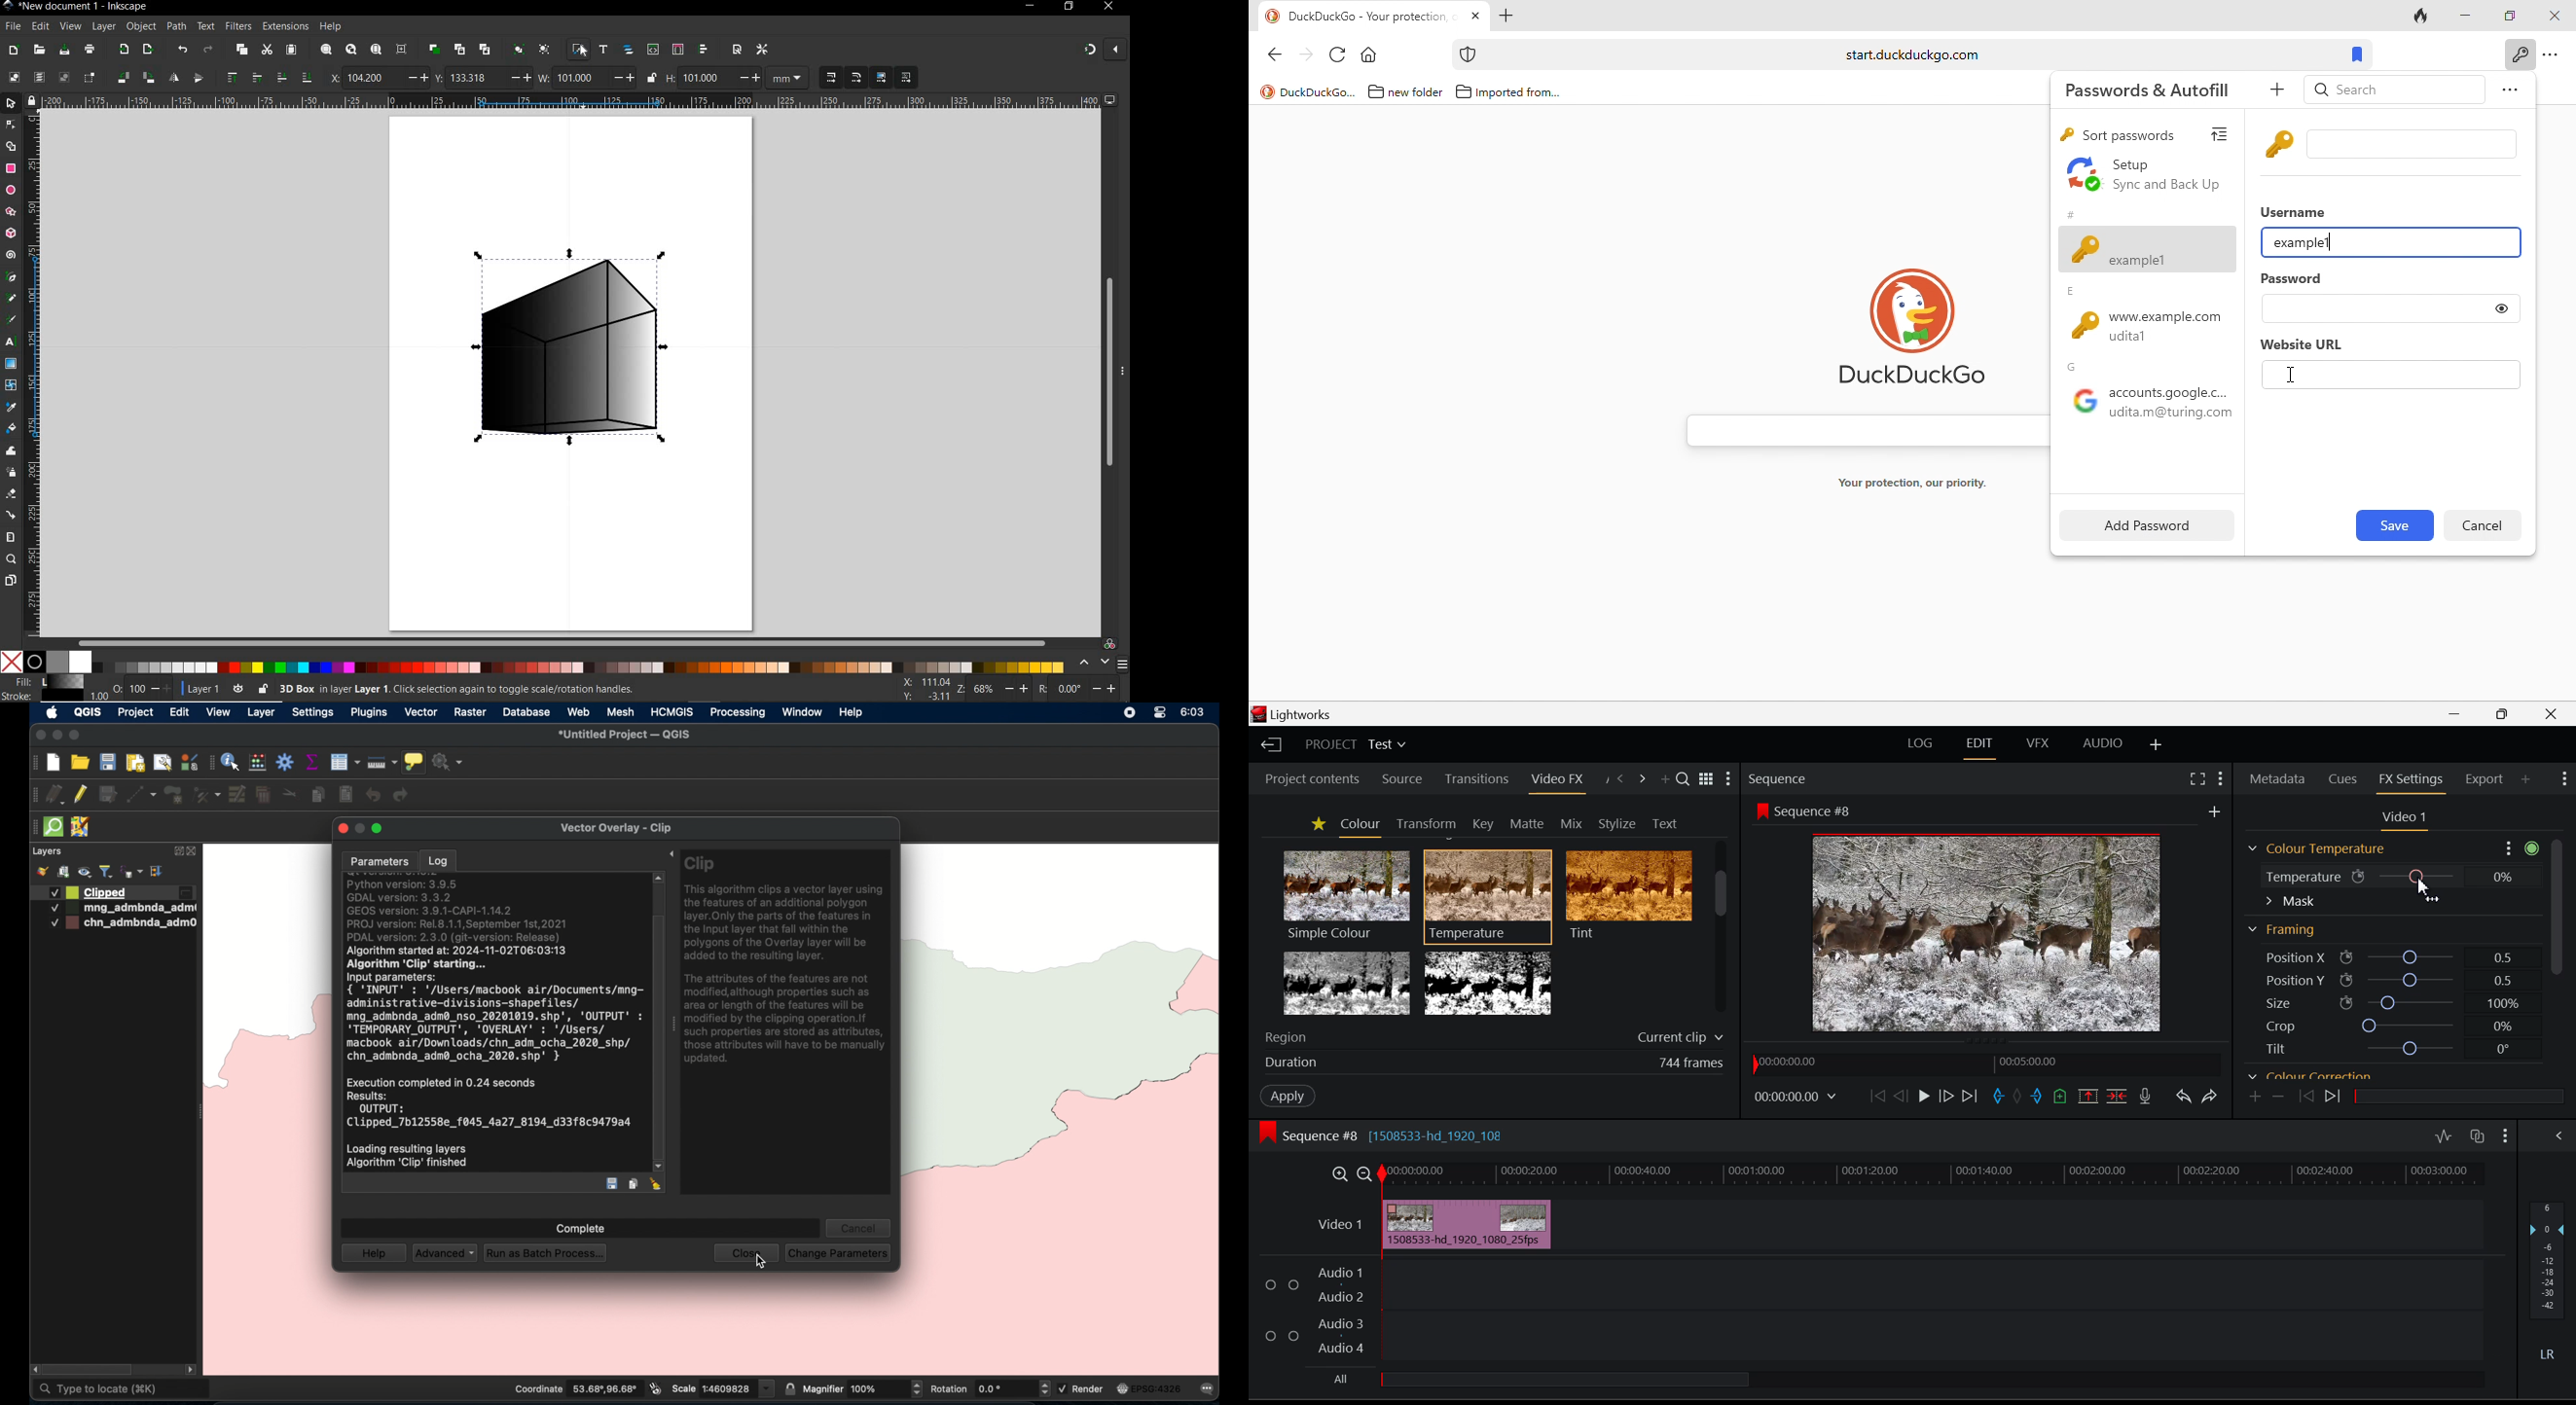  What do you see at coordinates (1527, 823) in the screenshot?
I see `Matte` at bounding box center [1527, 823].